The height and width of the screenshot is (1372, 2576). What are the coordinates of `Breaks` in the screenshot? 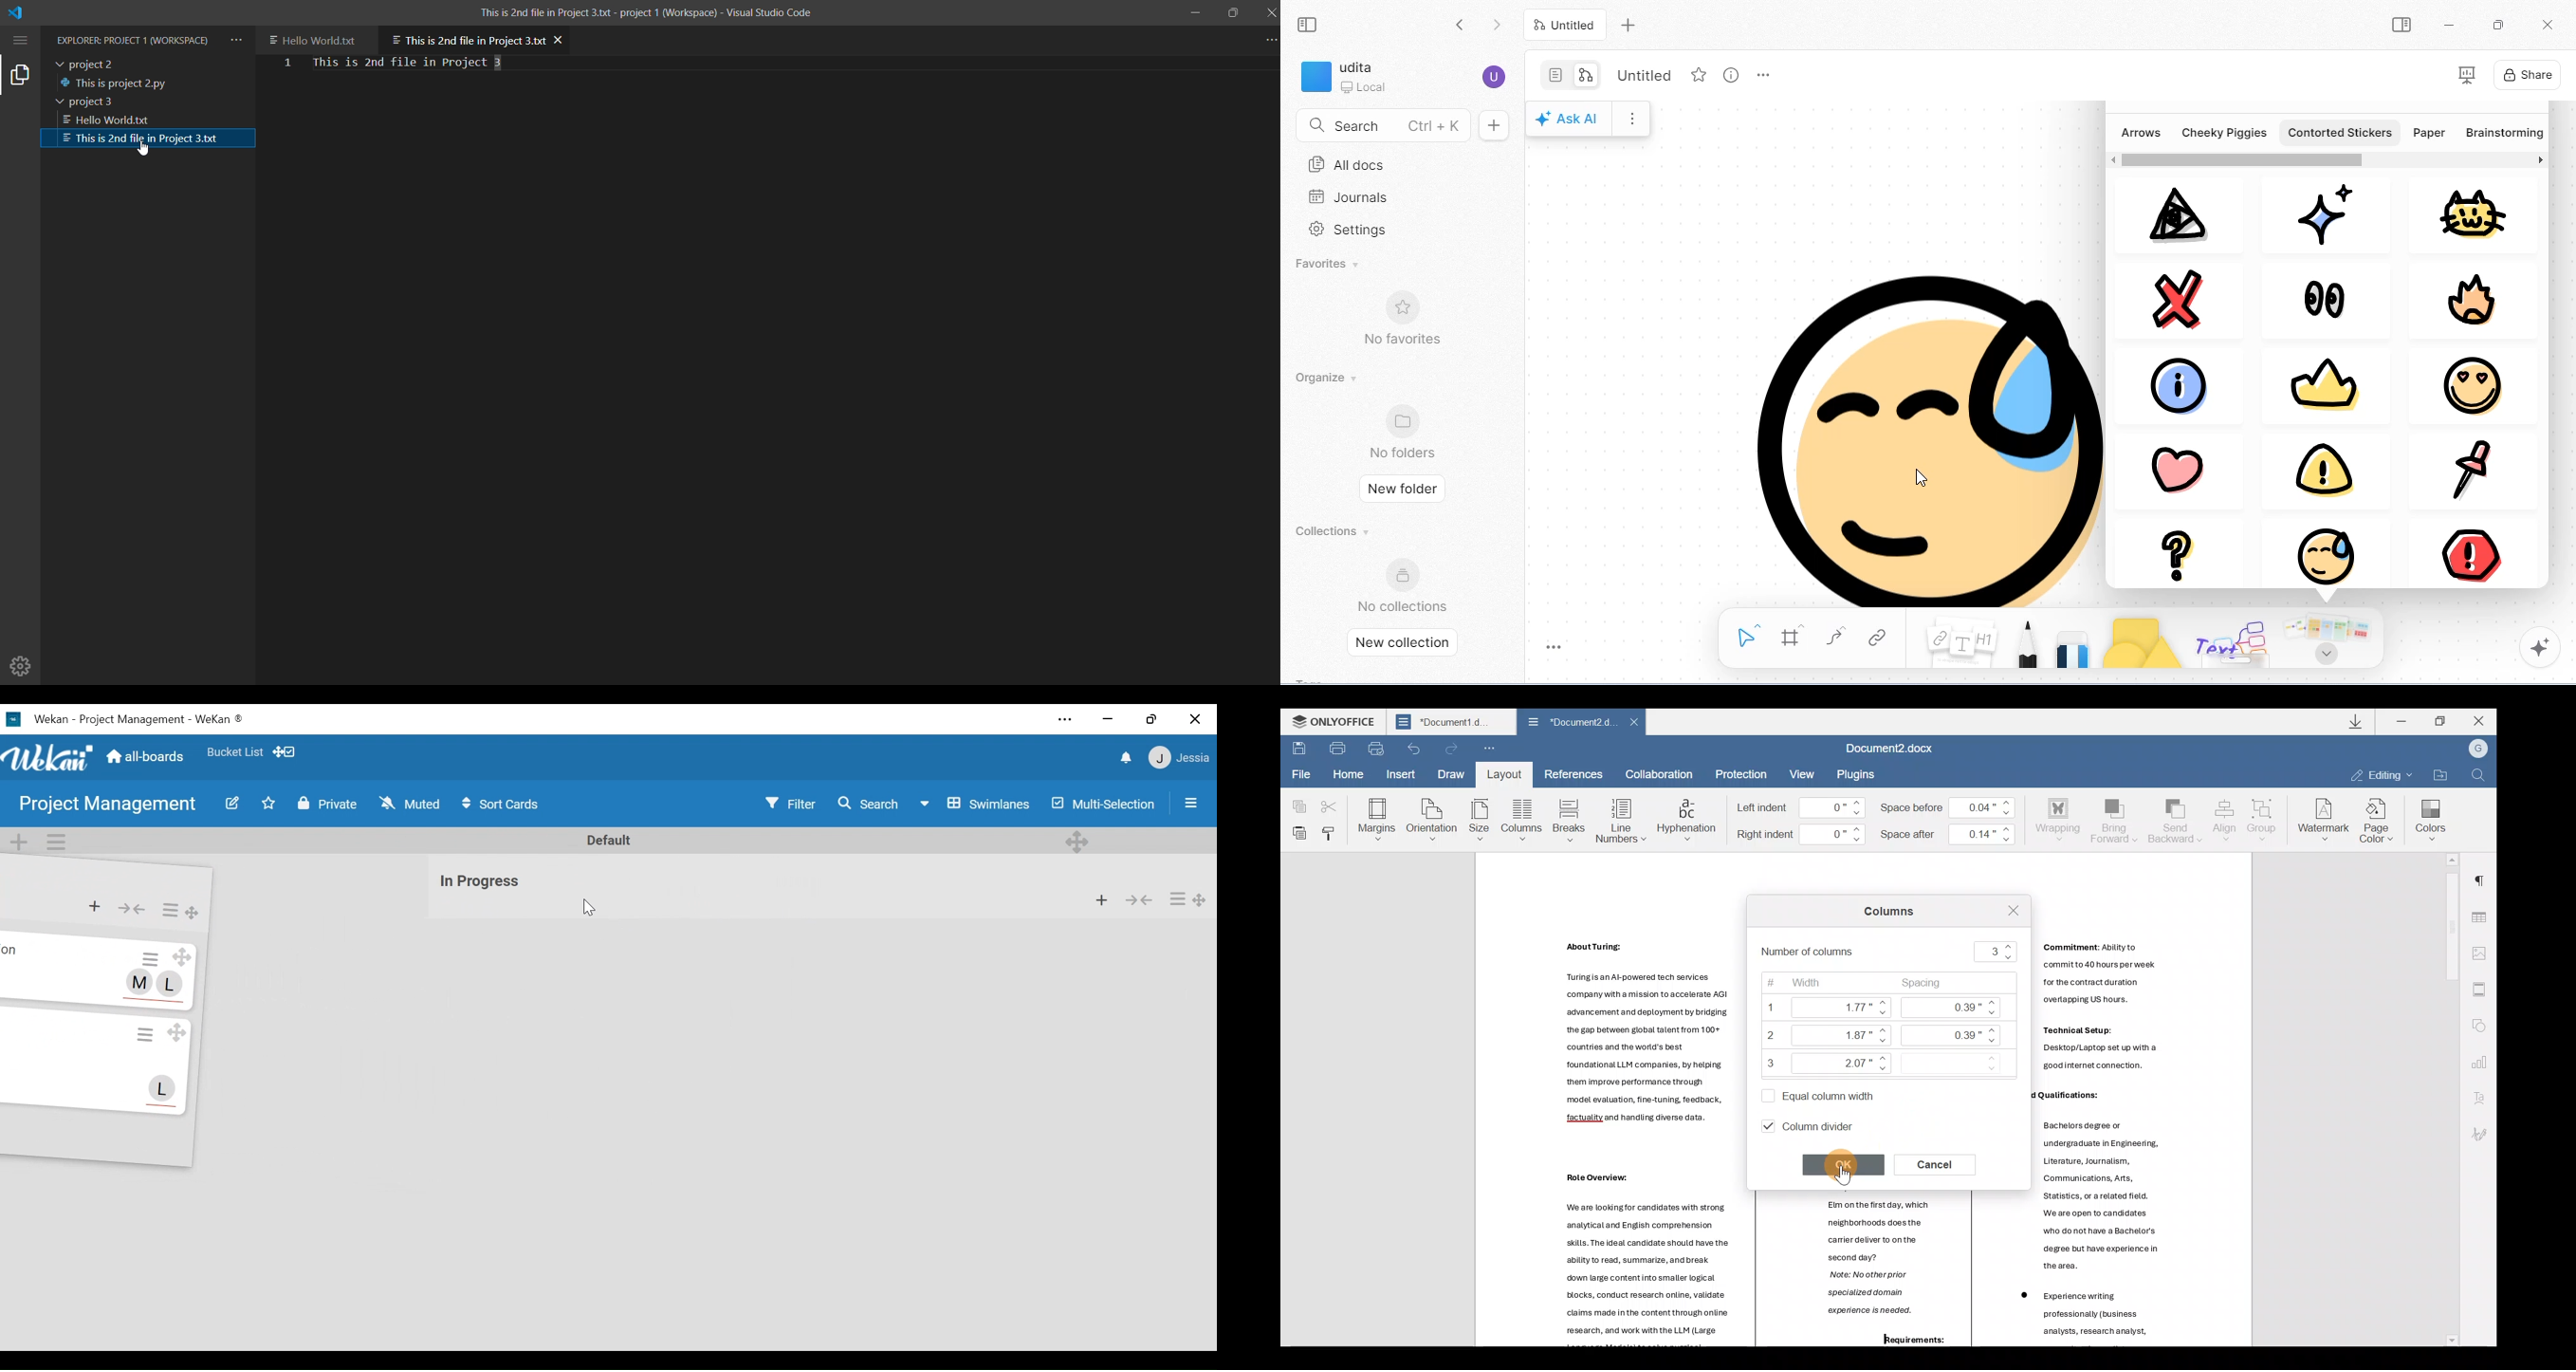 It's located at (1568, 821).